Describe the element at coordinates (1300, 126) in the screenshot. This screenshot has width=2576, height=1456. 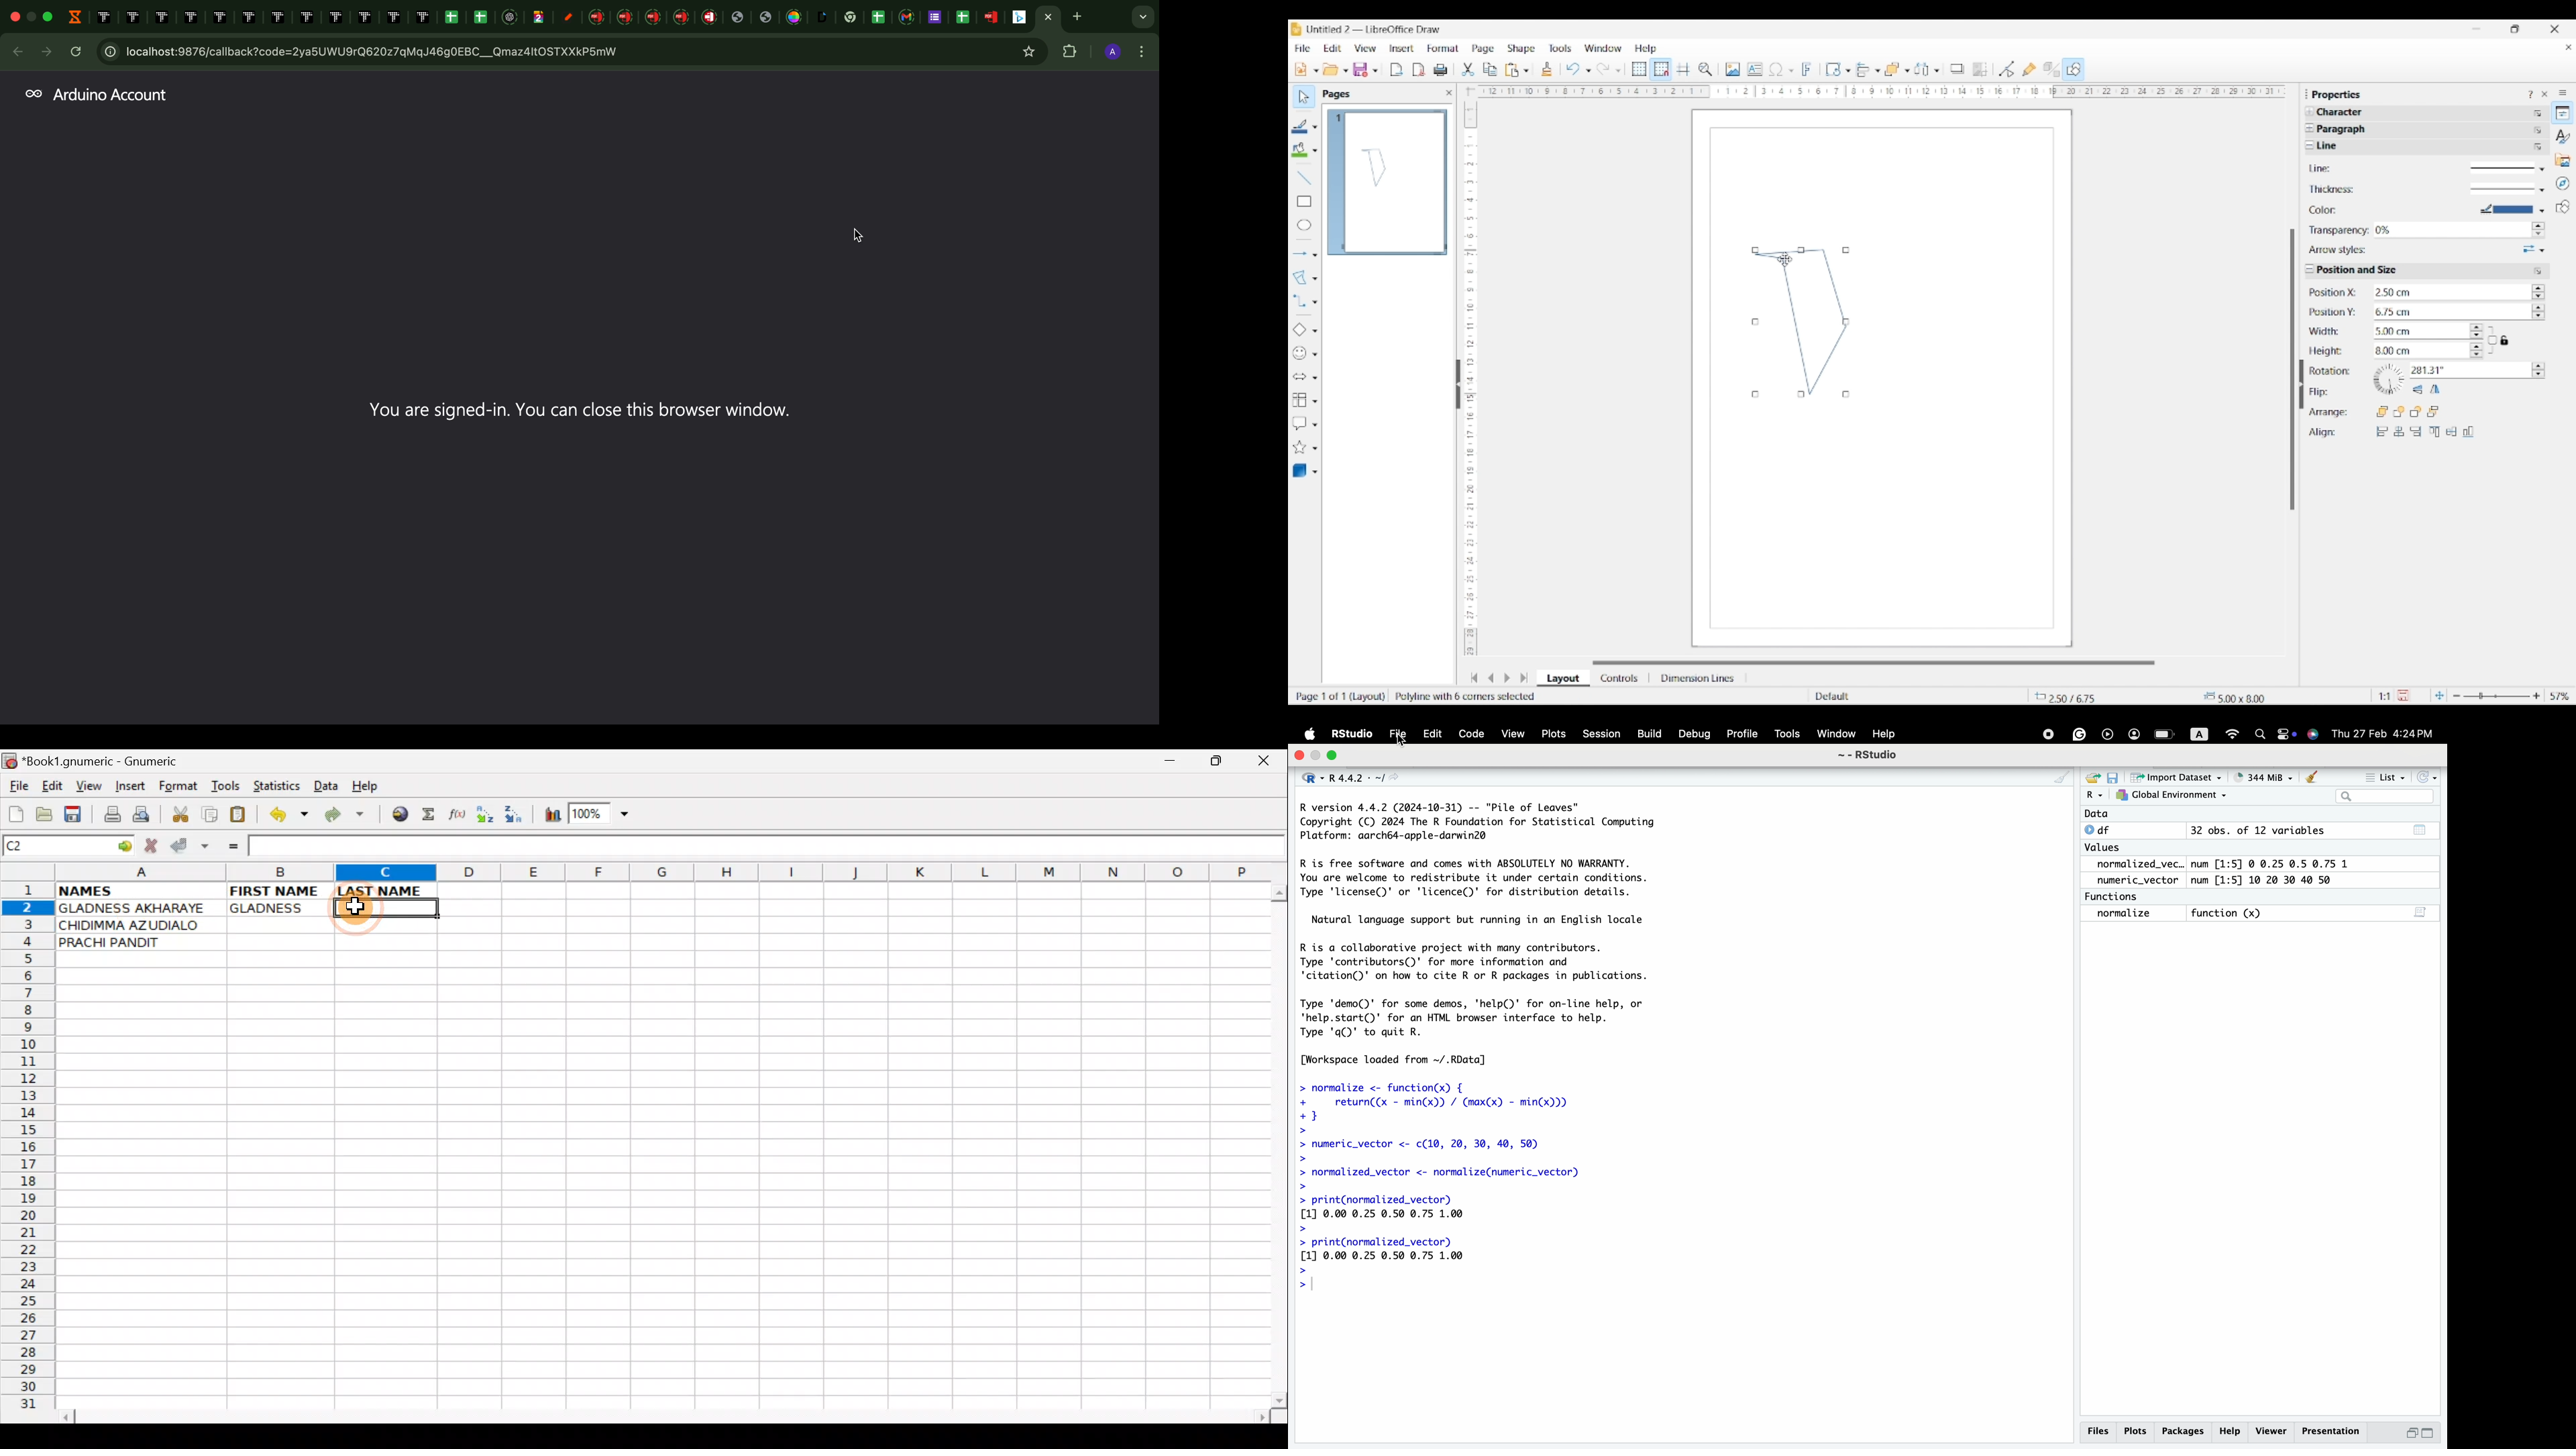
I see `Selected line color` at that location.